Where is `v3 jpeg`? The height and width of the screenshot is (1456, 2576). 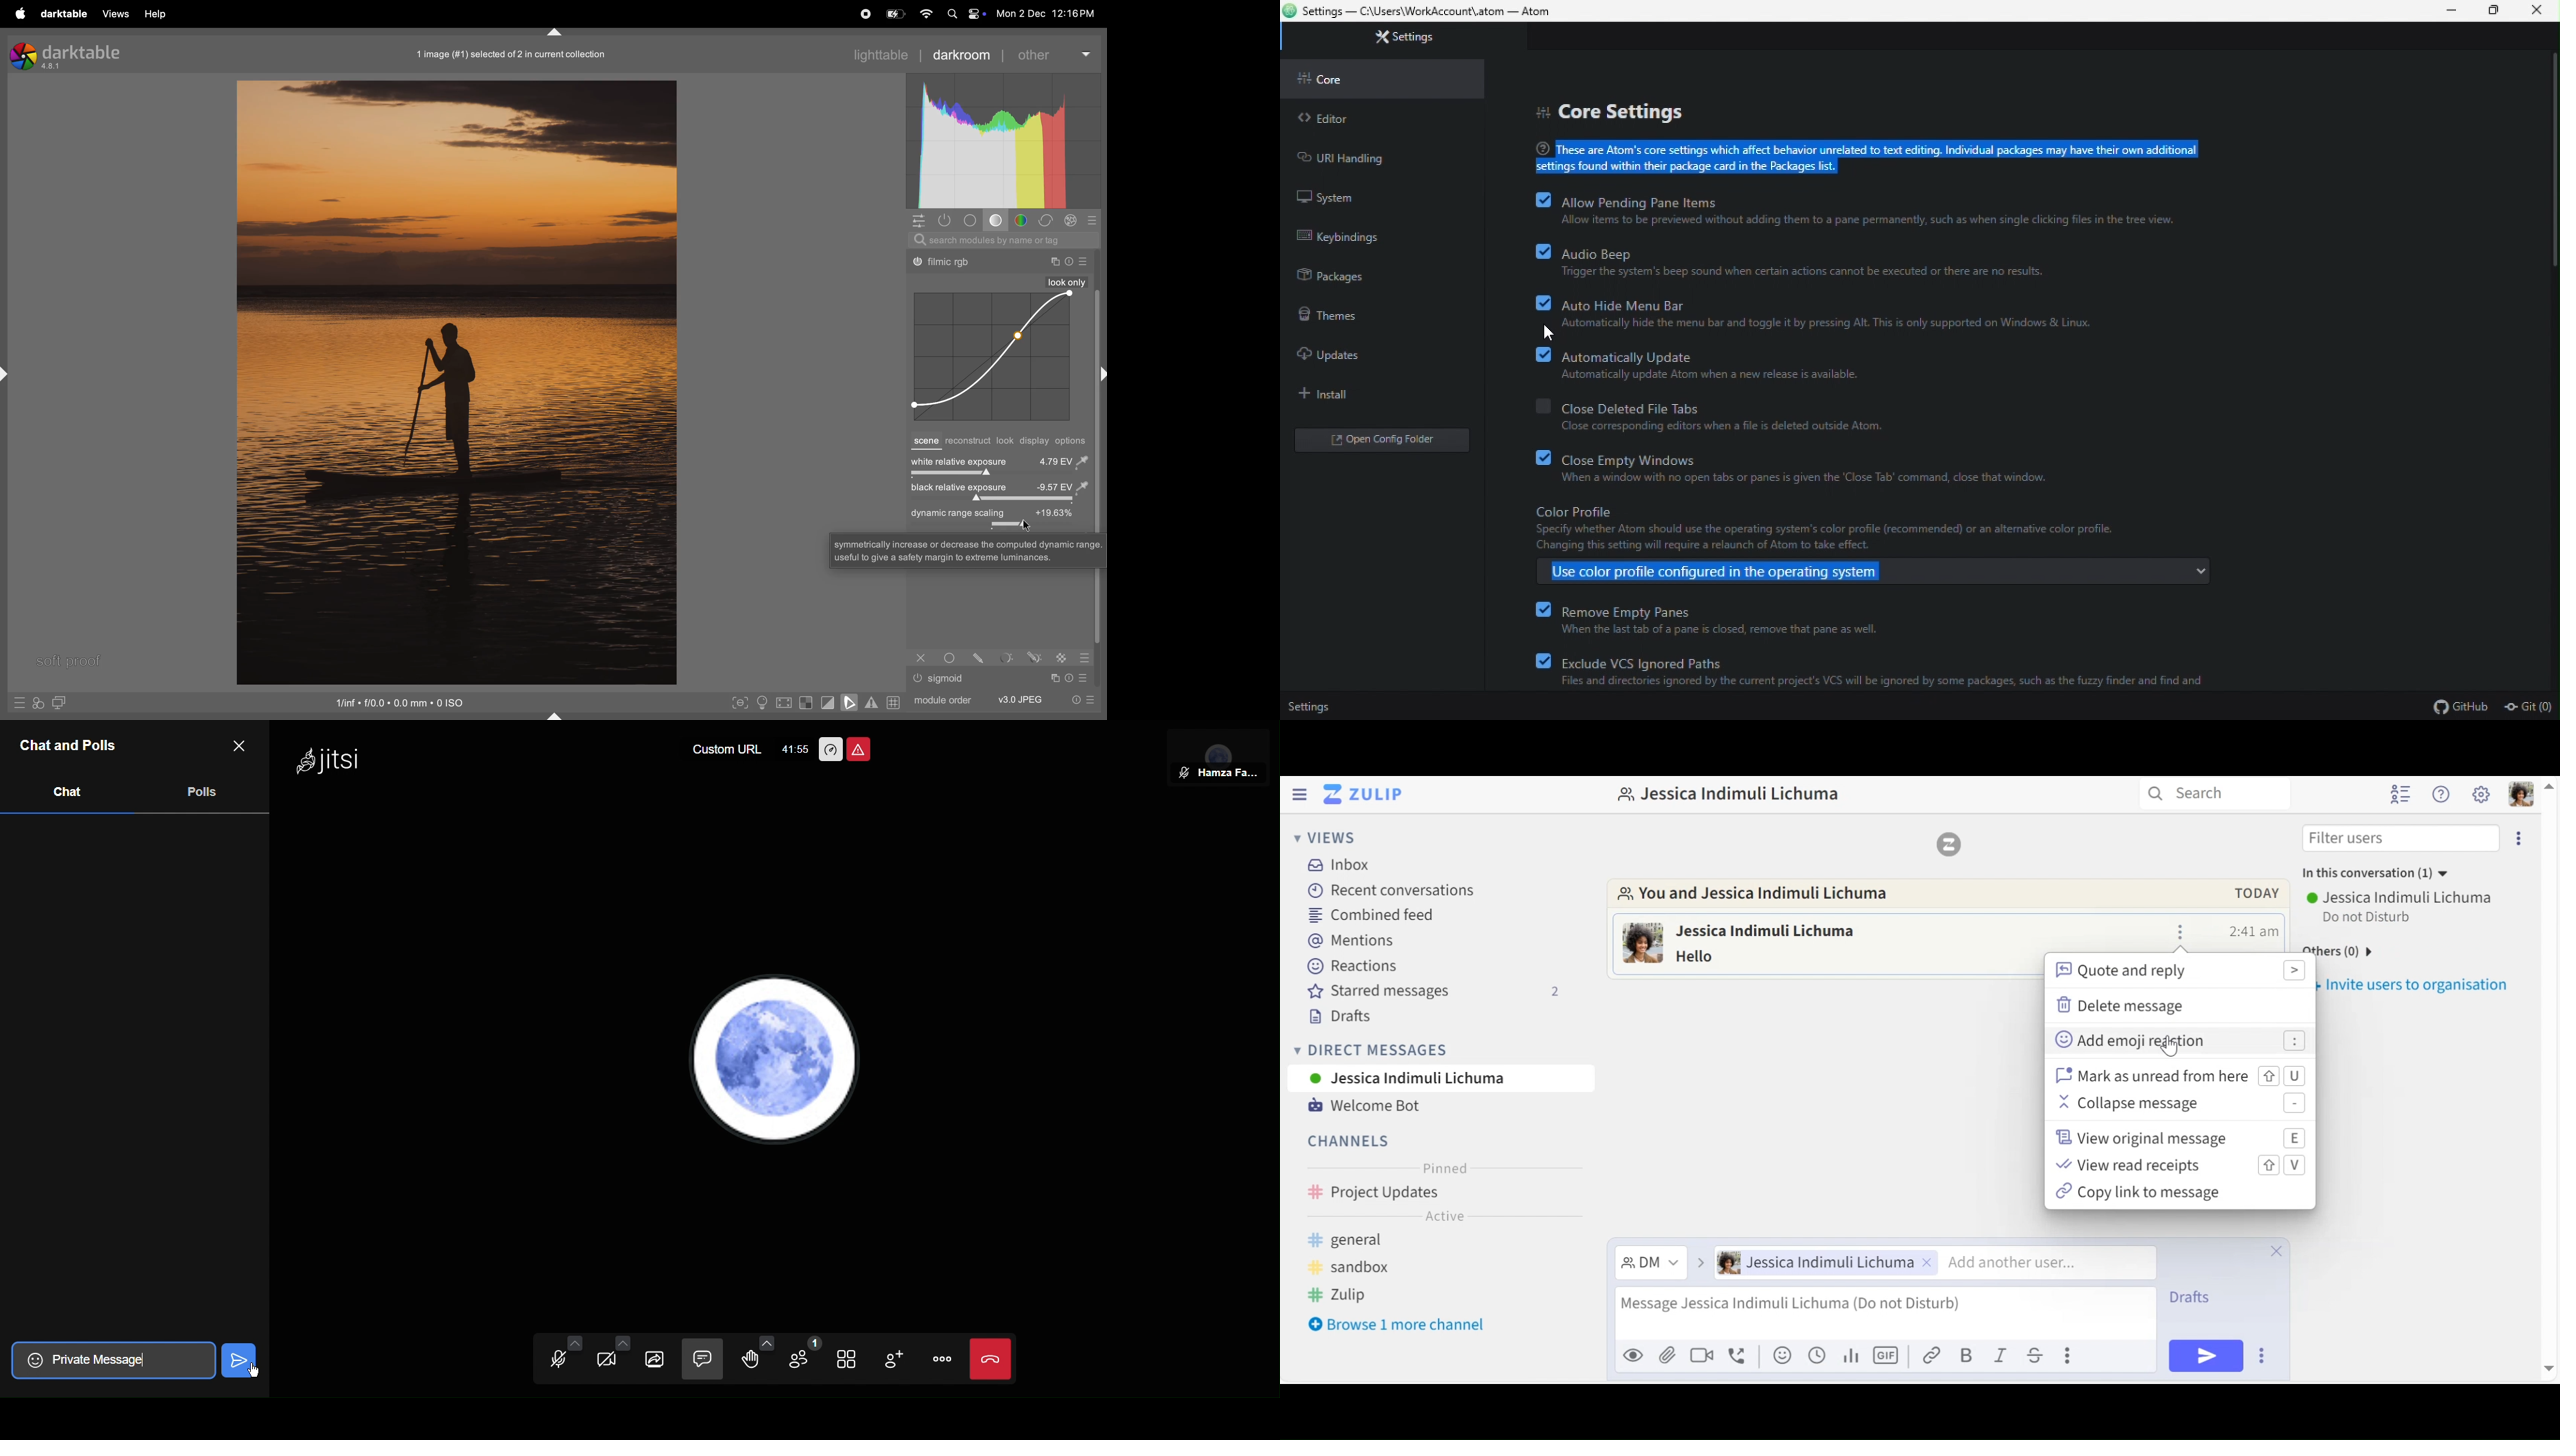
v3 jpeg is located at coordinates (1020, 699).